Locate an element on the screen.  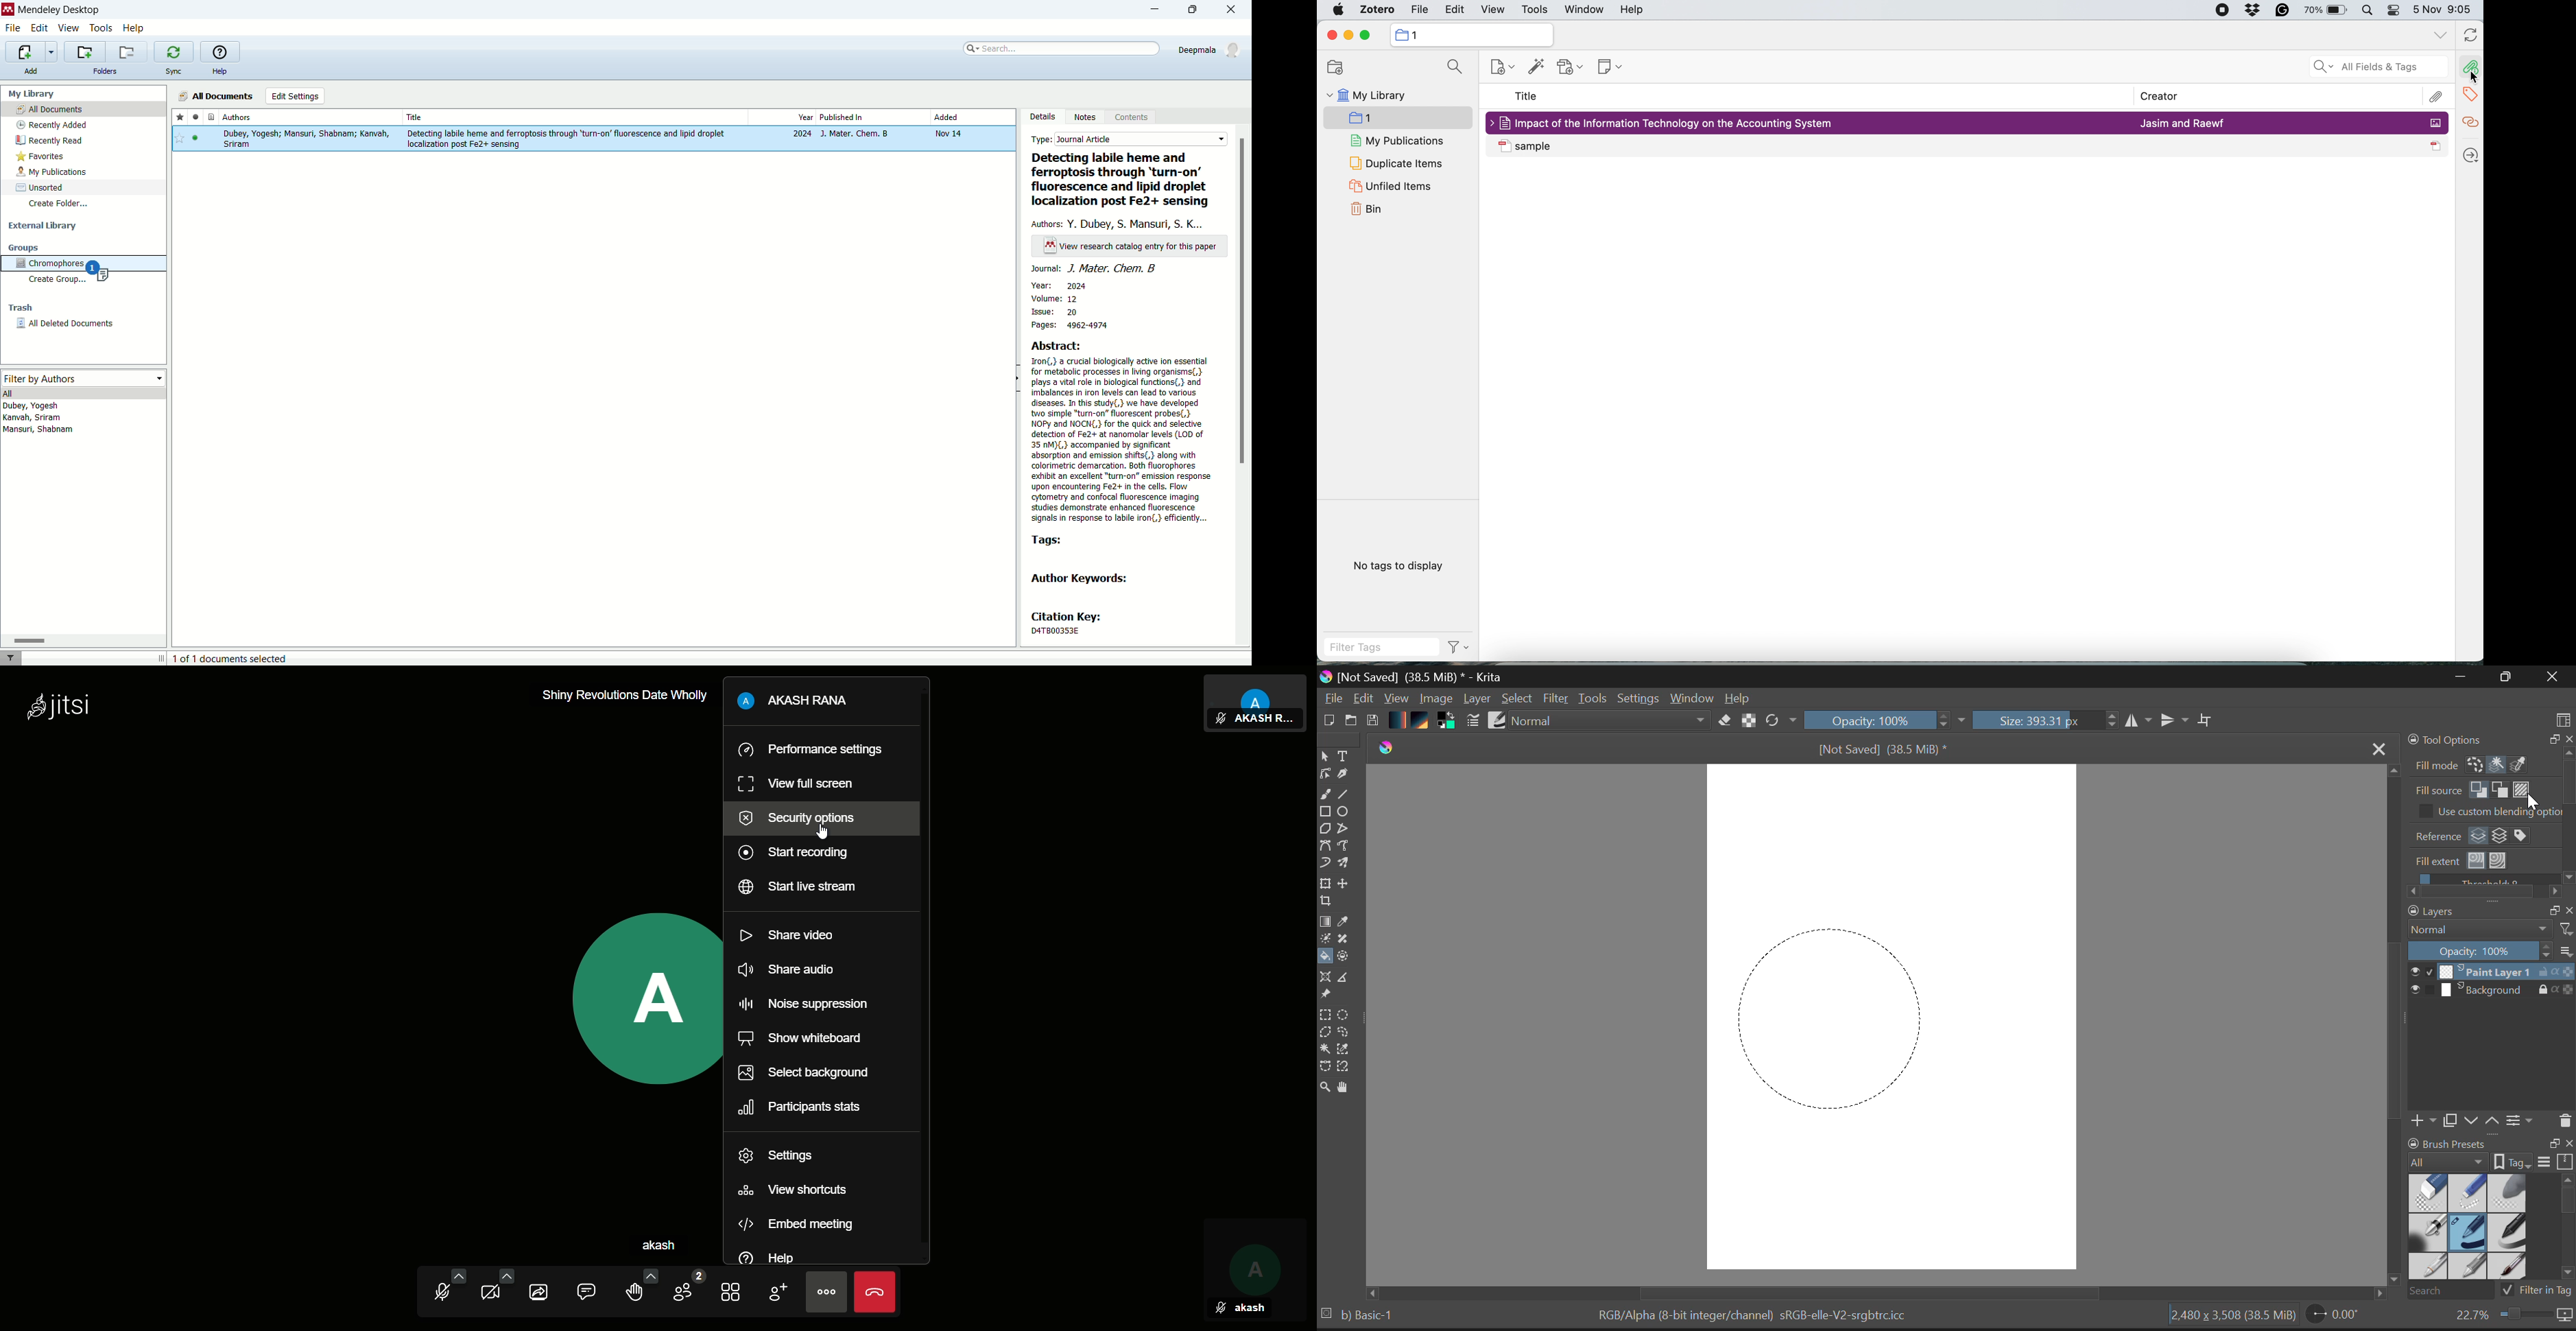
Dubey, Yogesh is located at coordinates (35, 406).